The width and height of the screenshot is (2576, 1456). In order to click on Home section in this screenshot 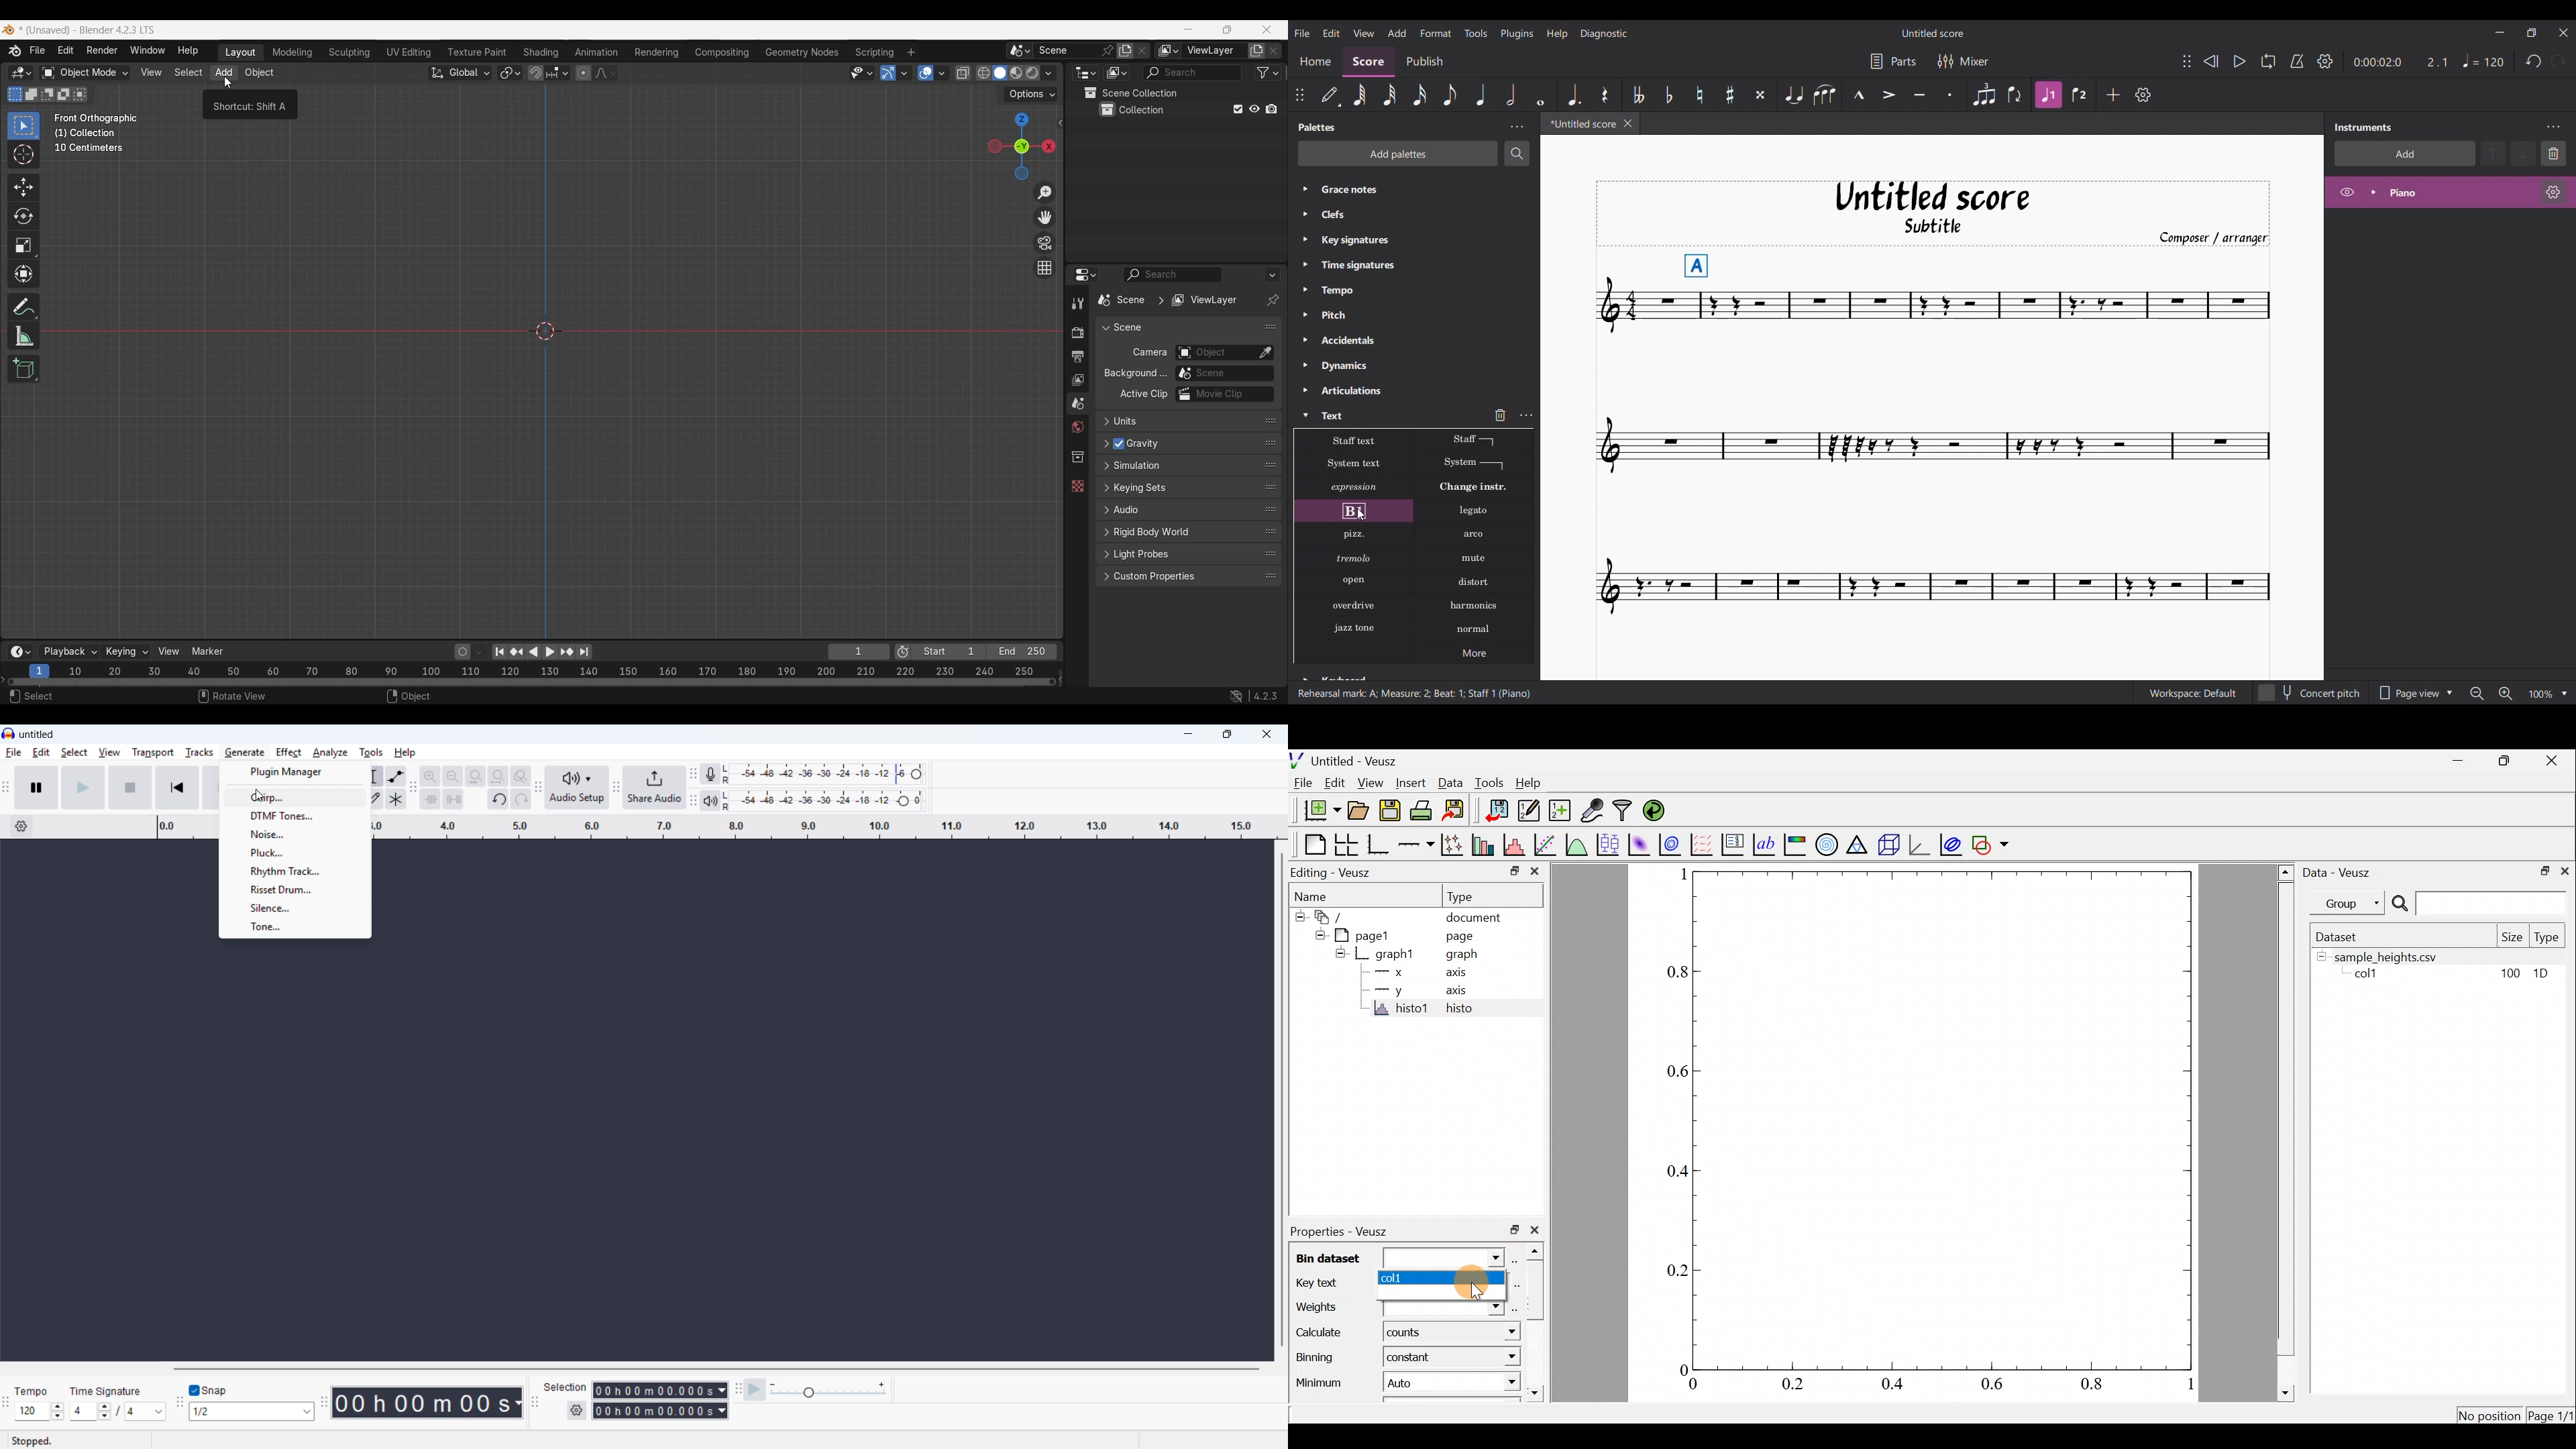, I will do `click(1316, 61)`.